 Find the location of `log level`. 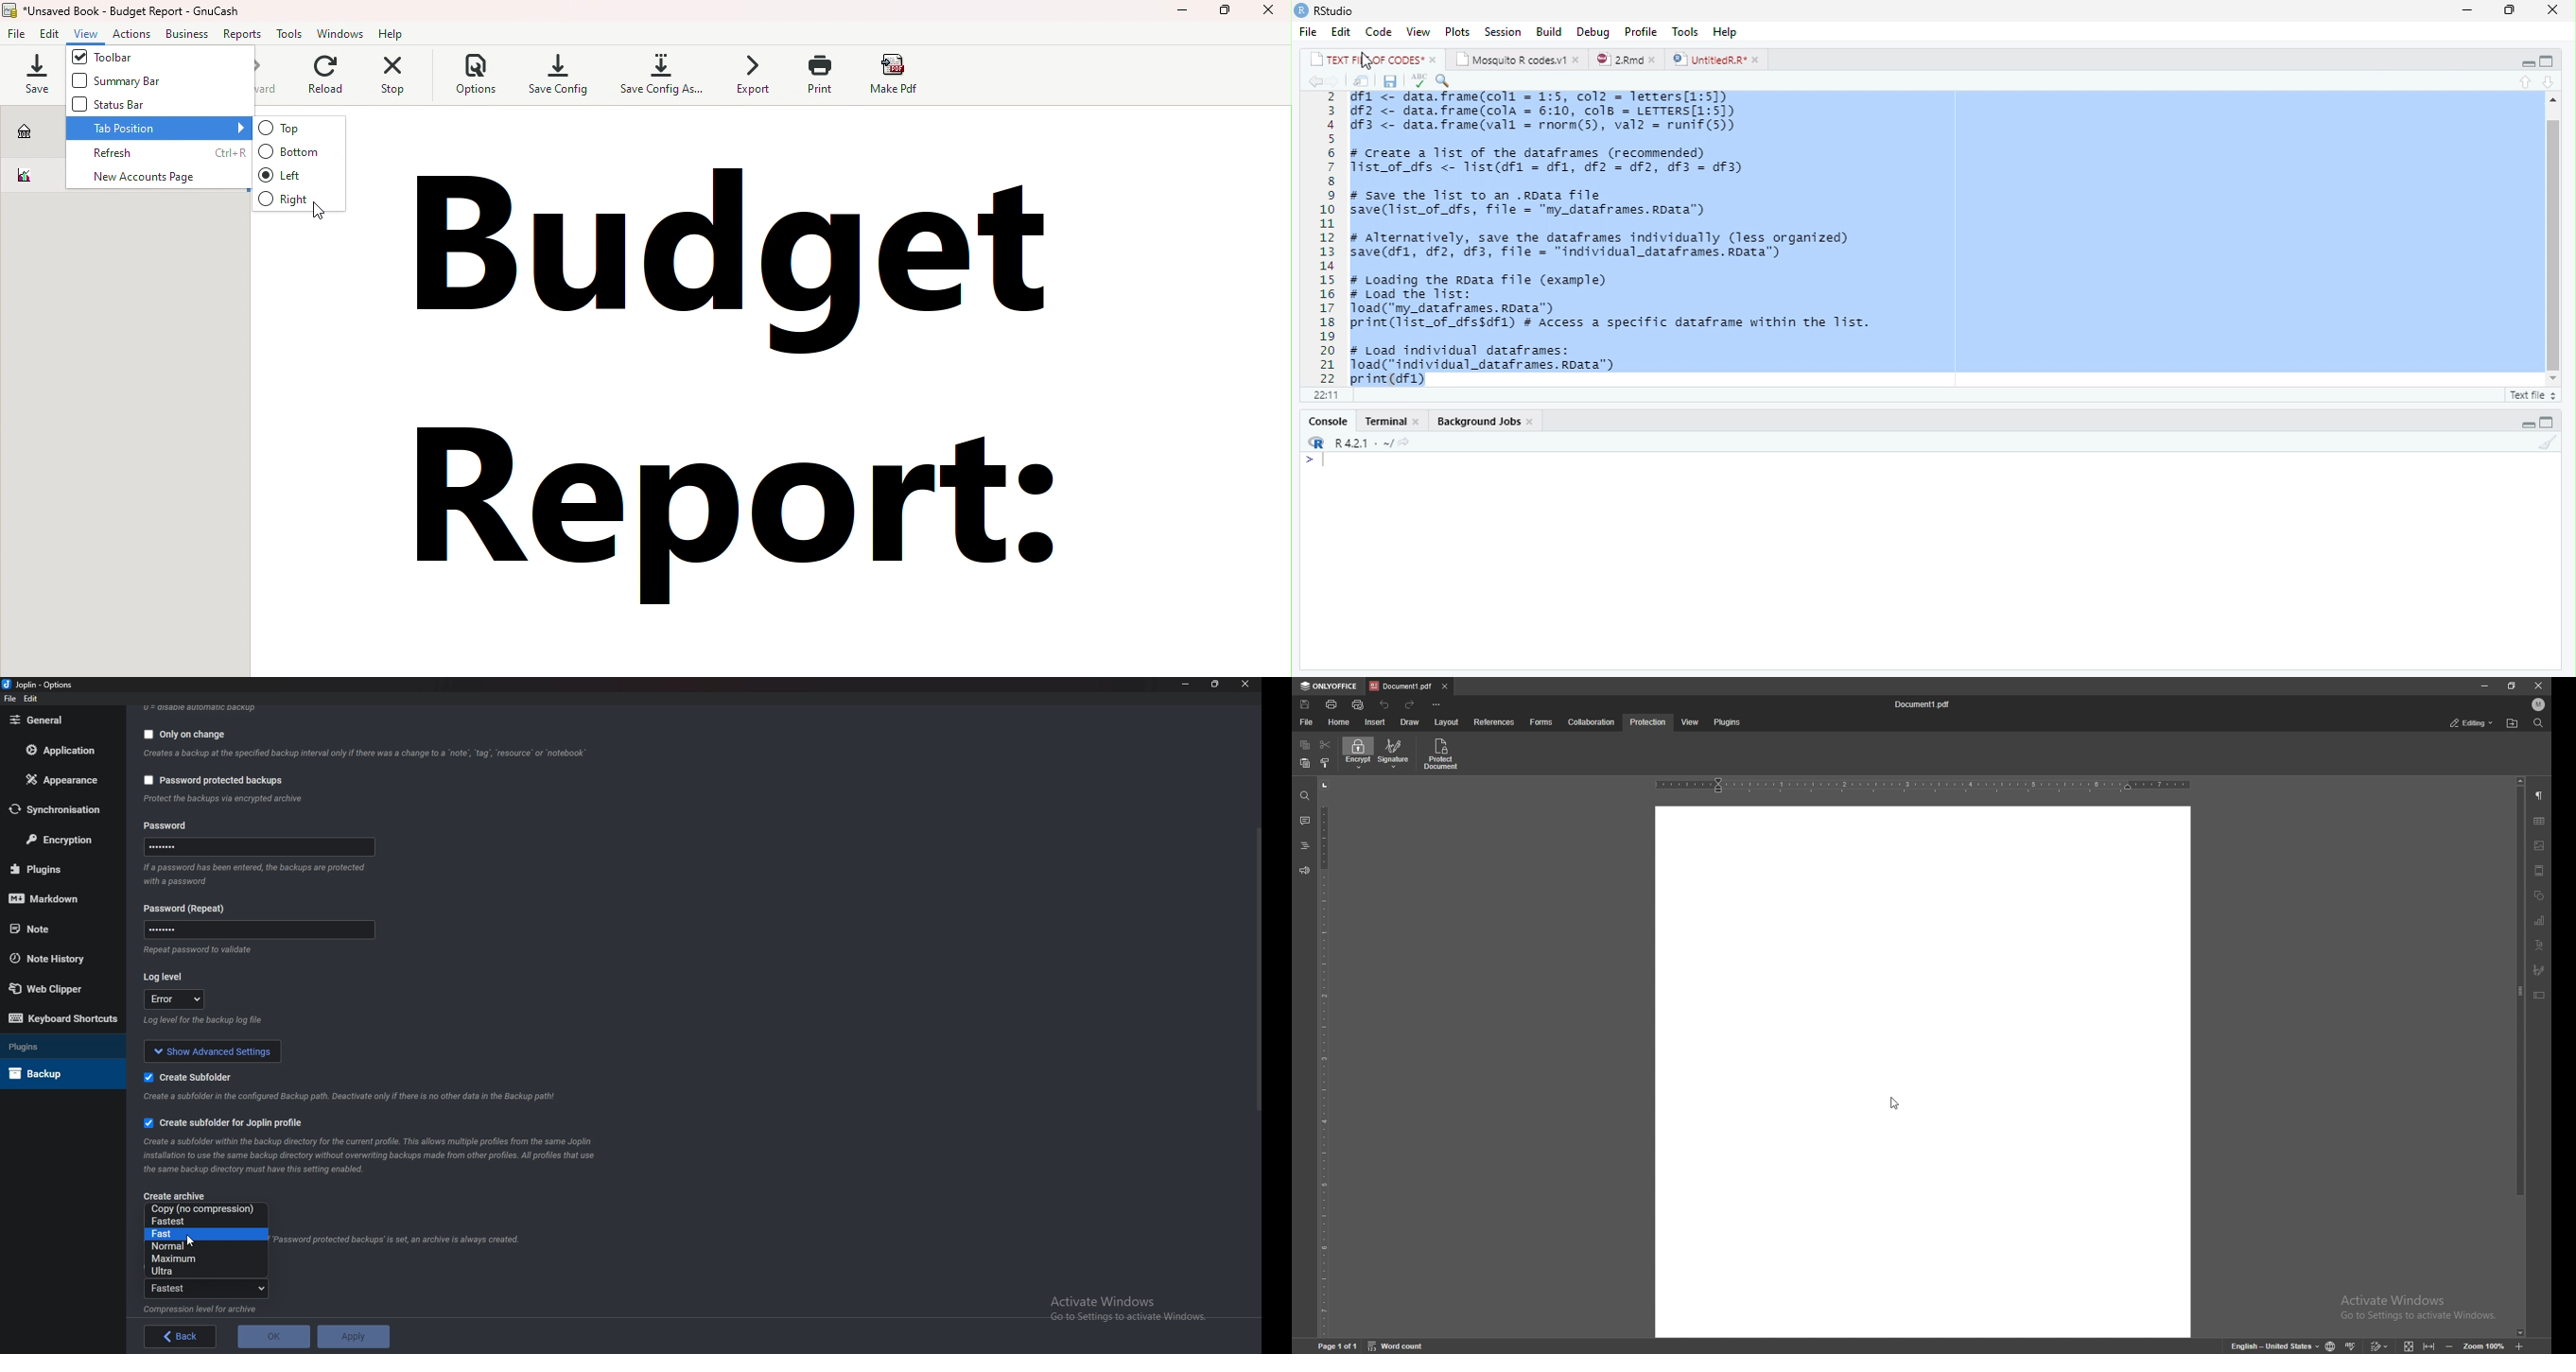

log level is located at coordinates (174, 1000).